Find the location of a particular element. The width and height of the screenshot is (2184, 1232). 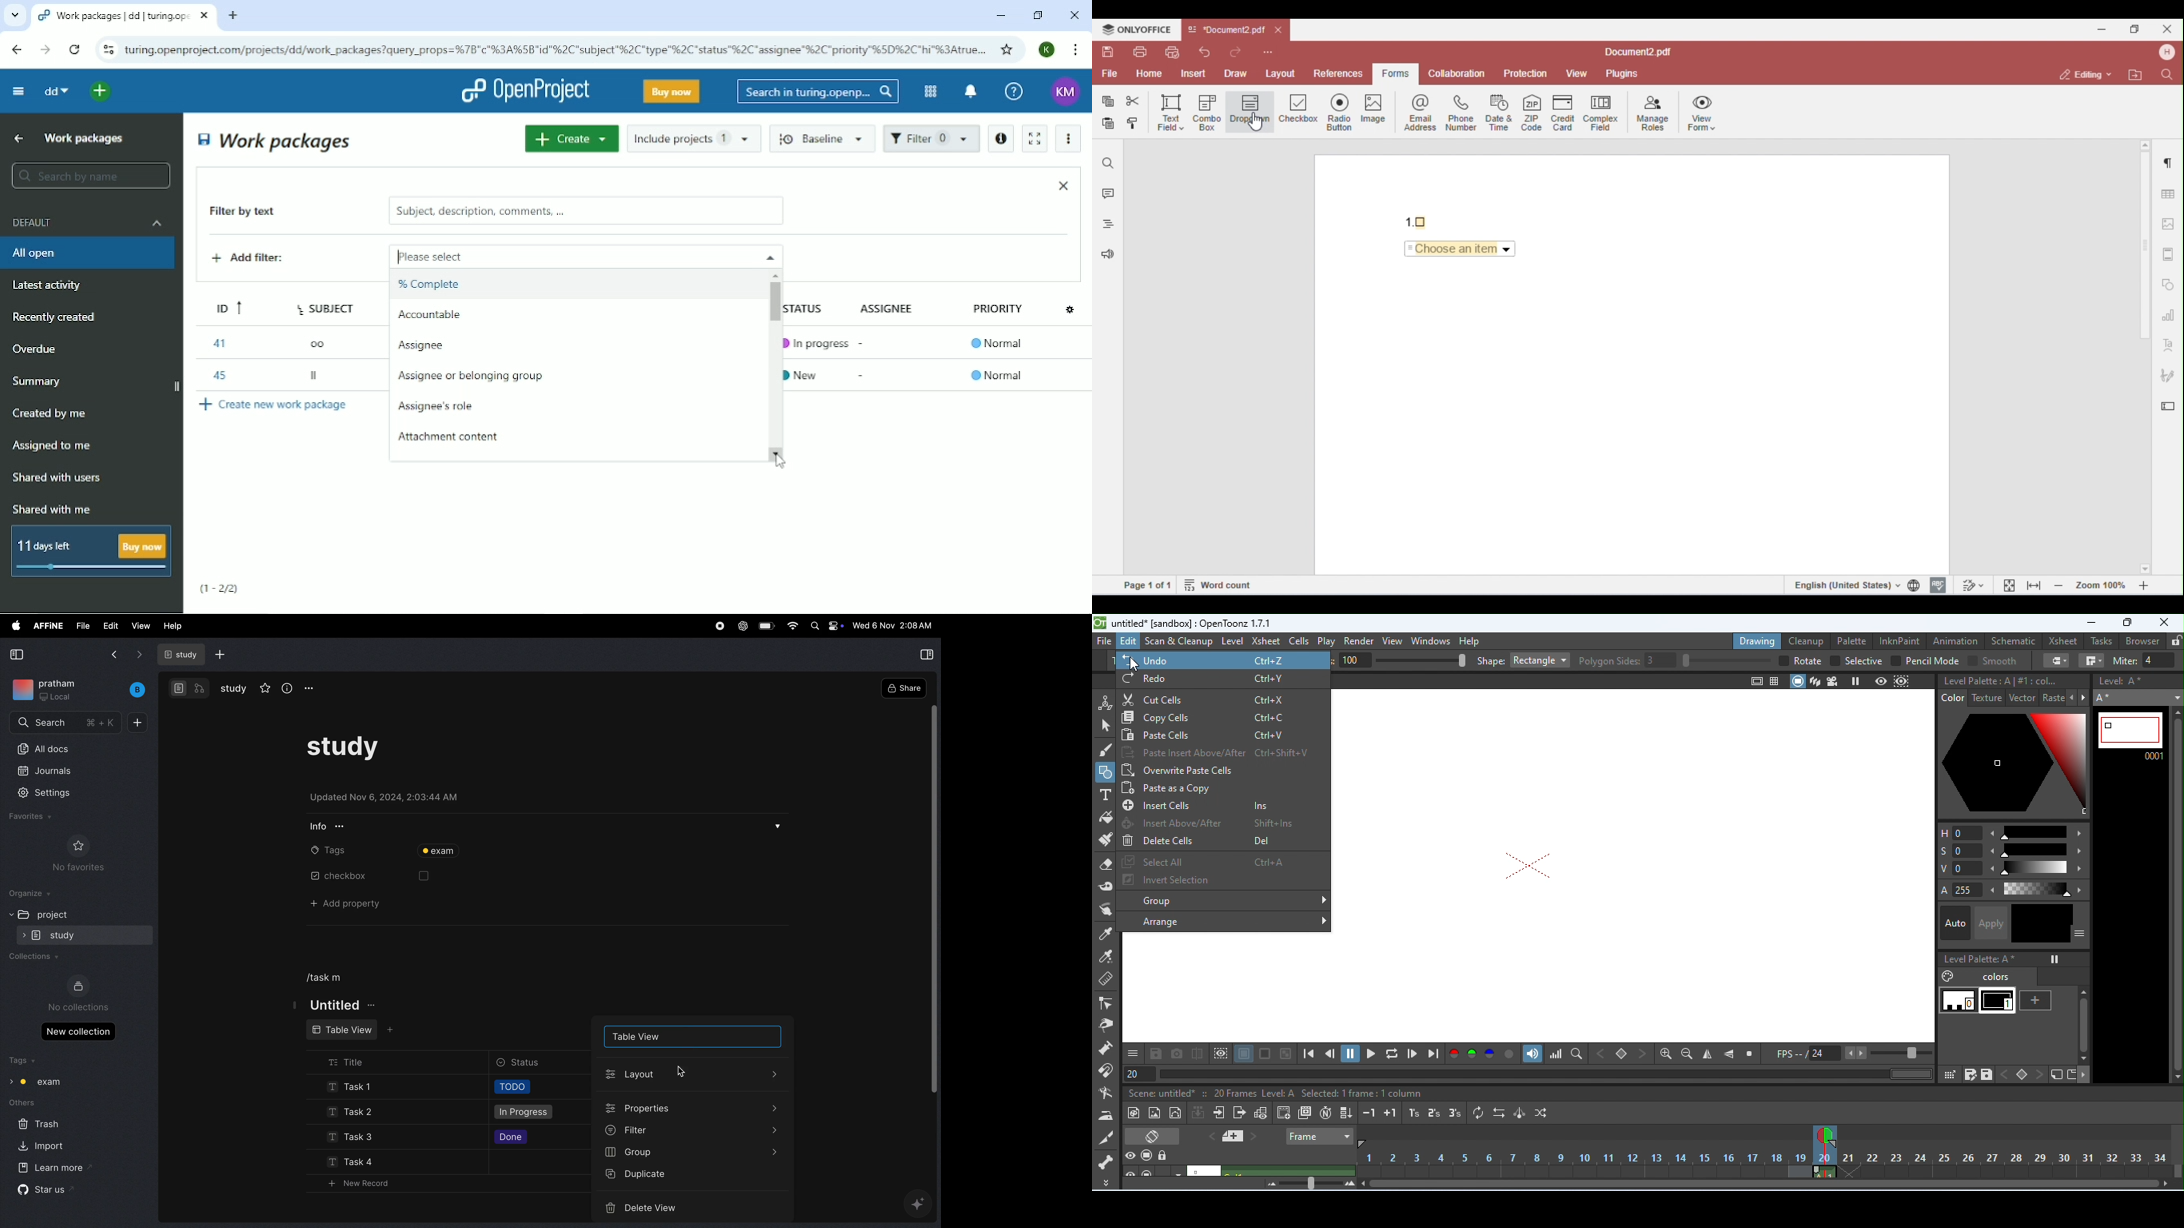

level A is located at coordinates (1278, 1093).